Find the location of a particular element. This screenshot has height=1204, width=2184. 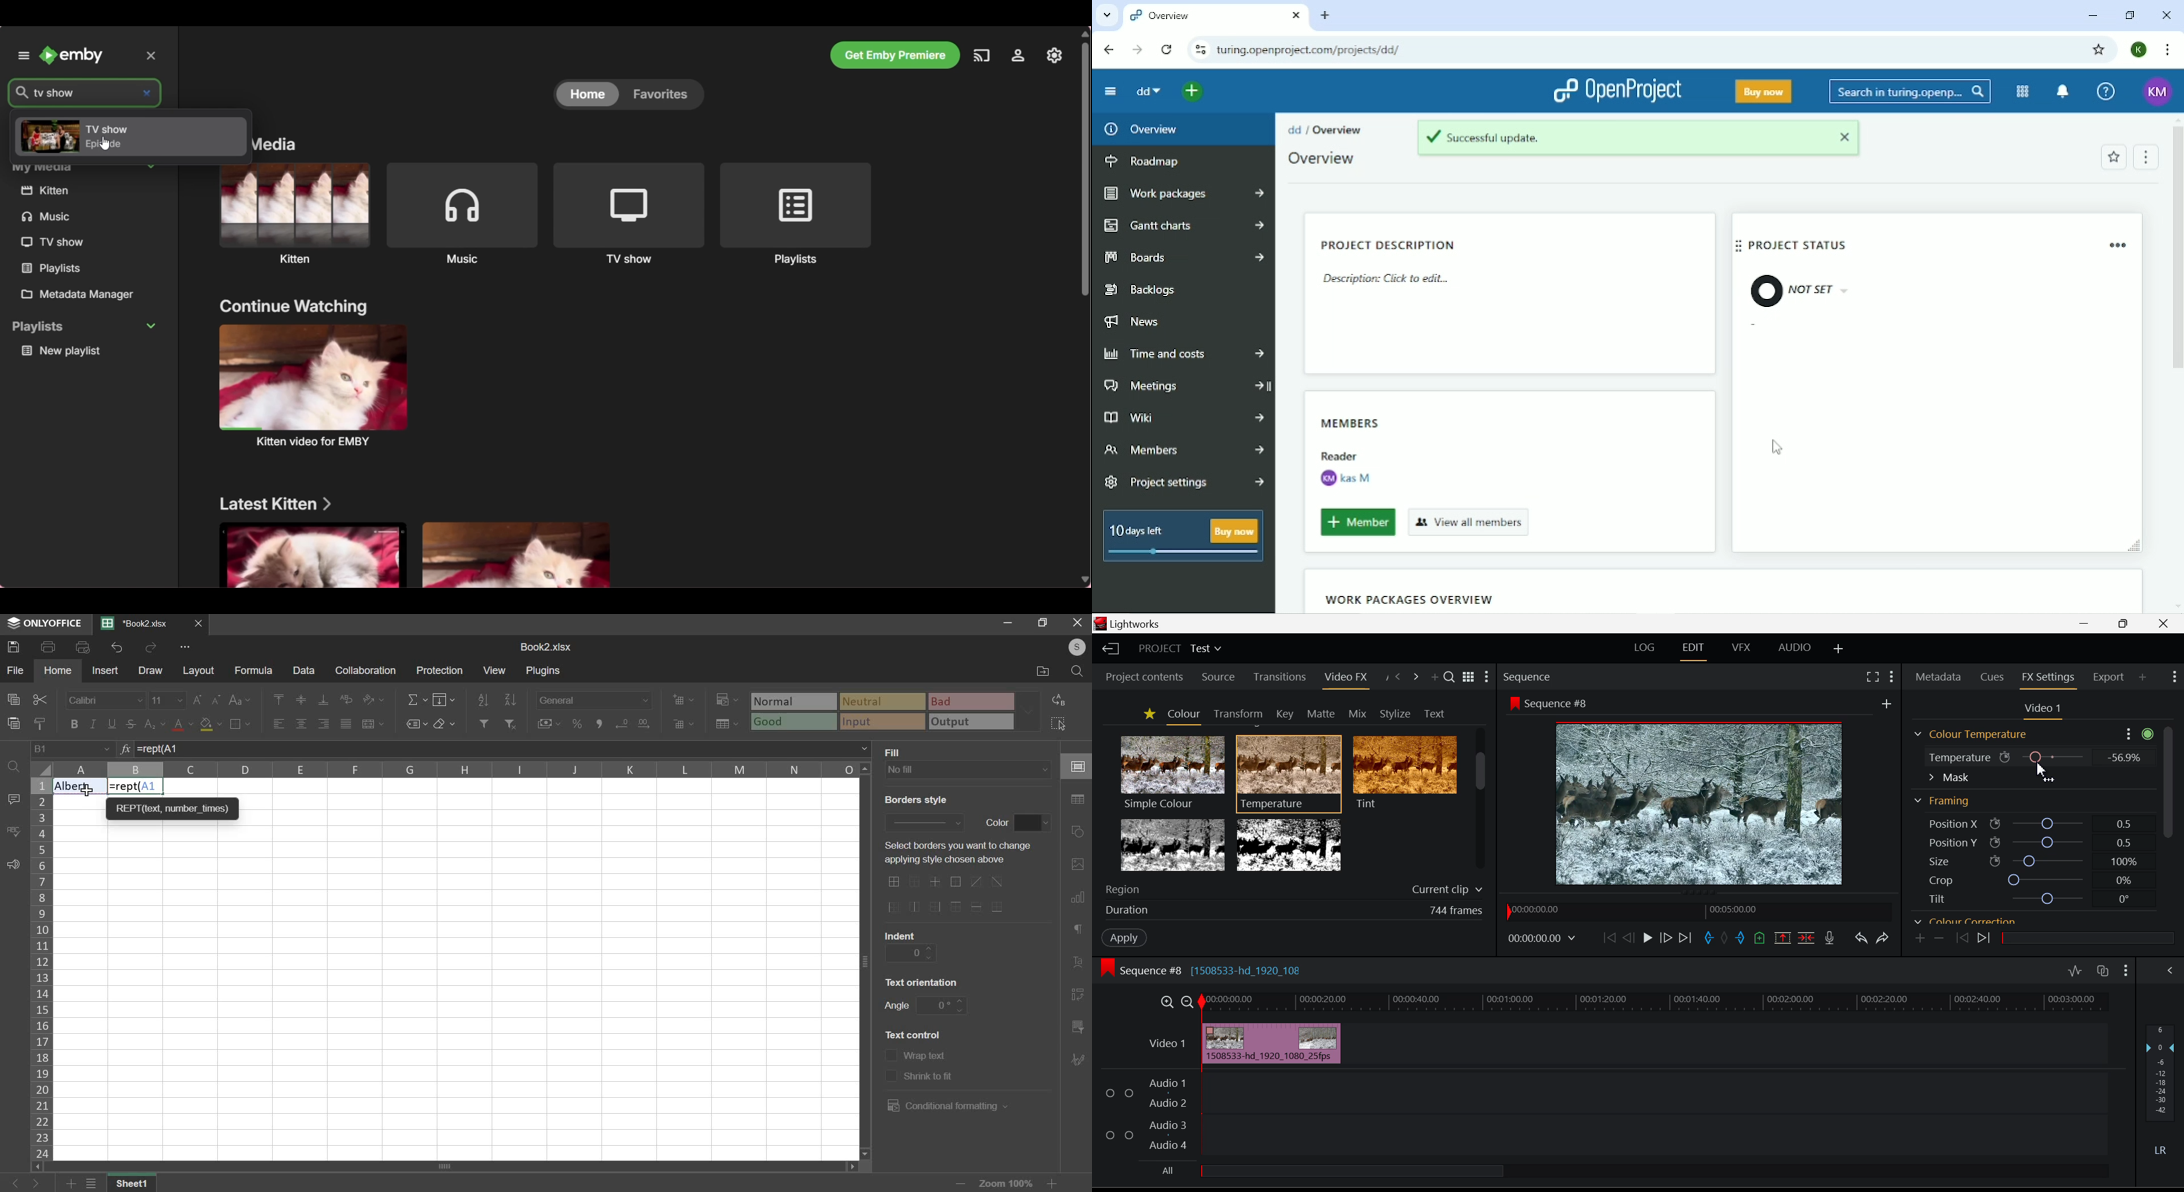

Emby is located at coordinates (72, 55).